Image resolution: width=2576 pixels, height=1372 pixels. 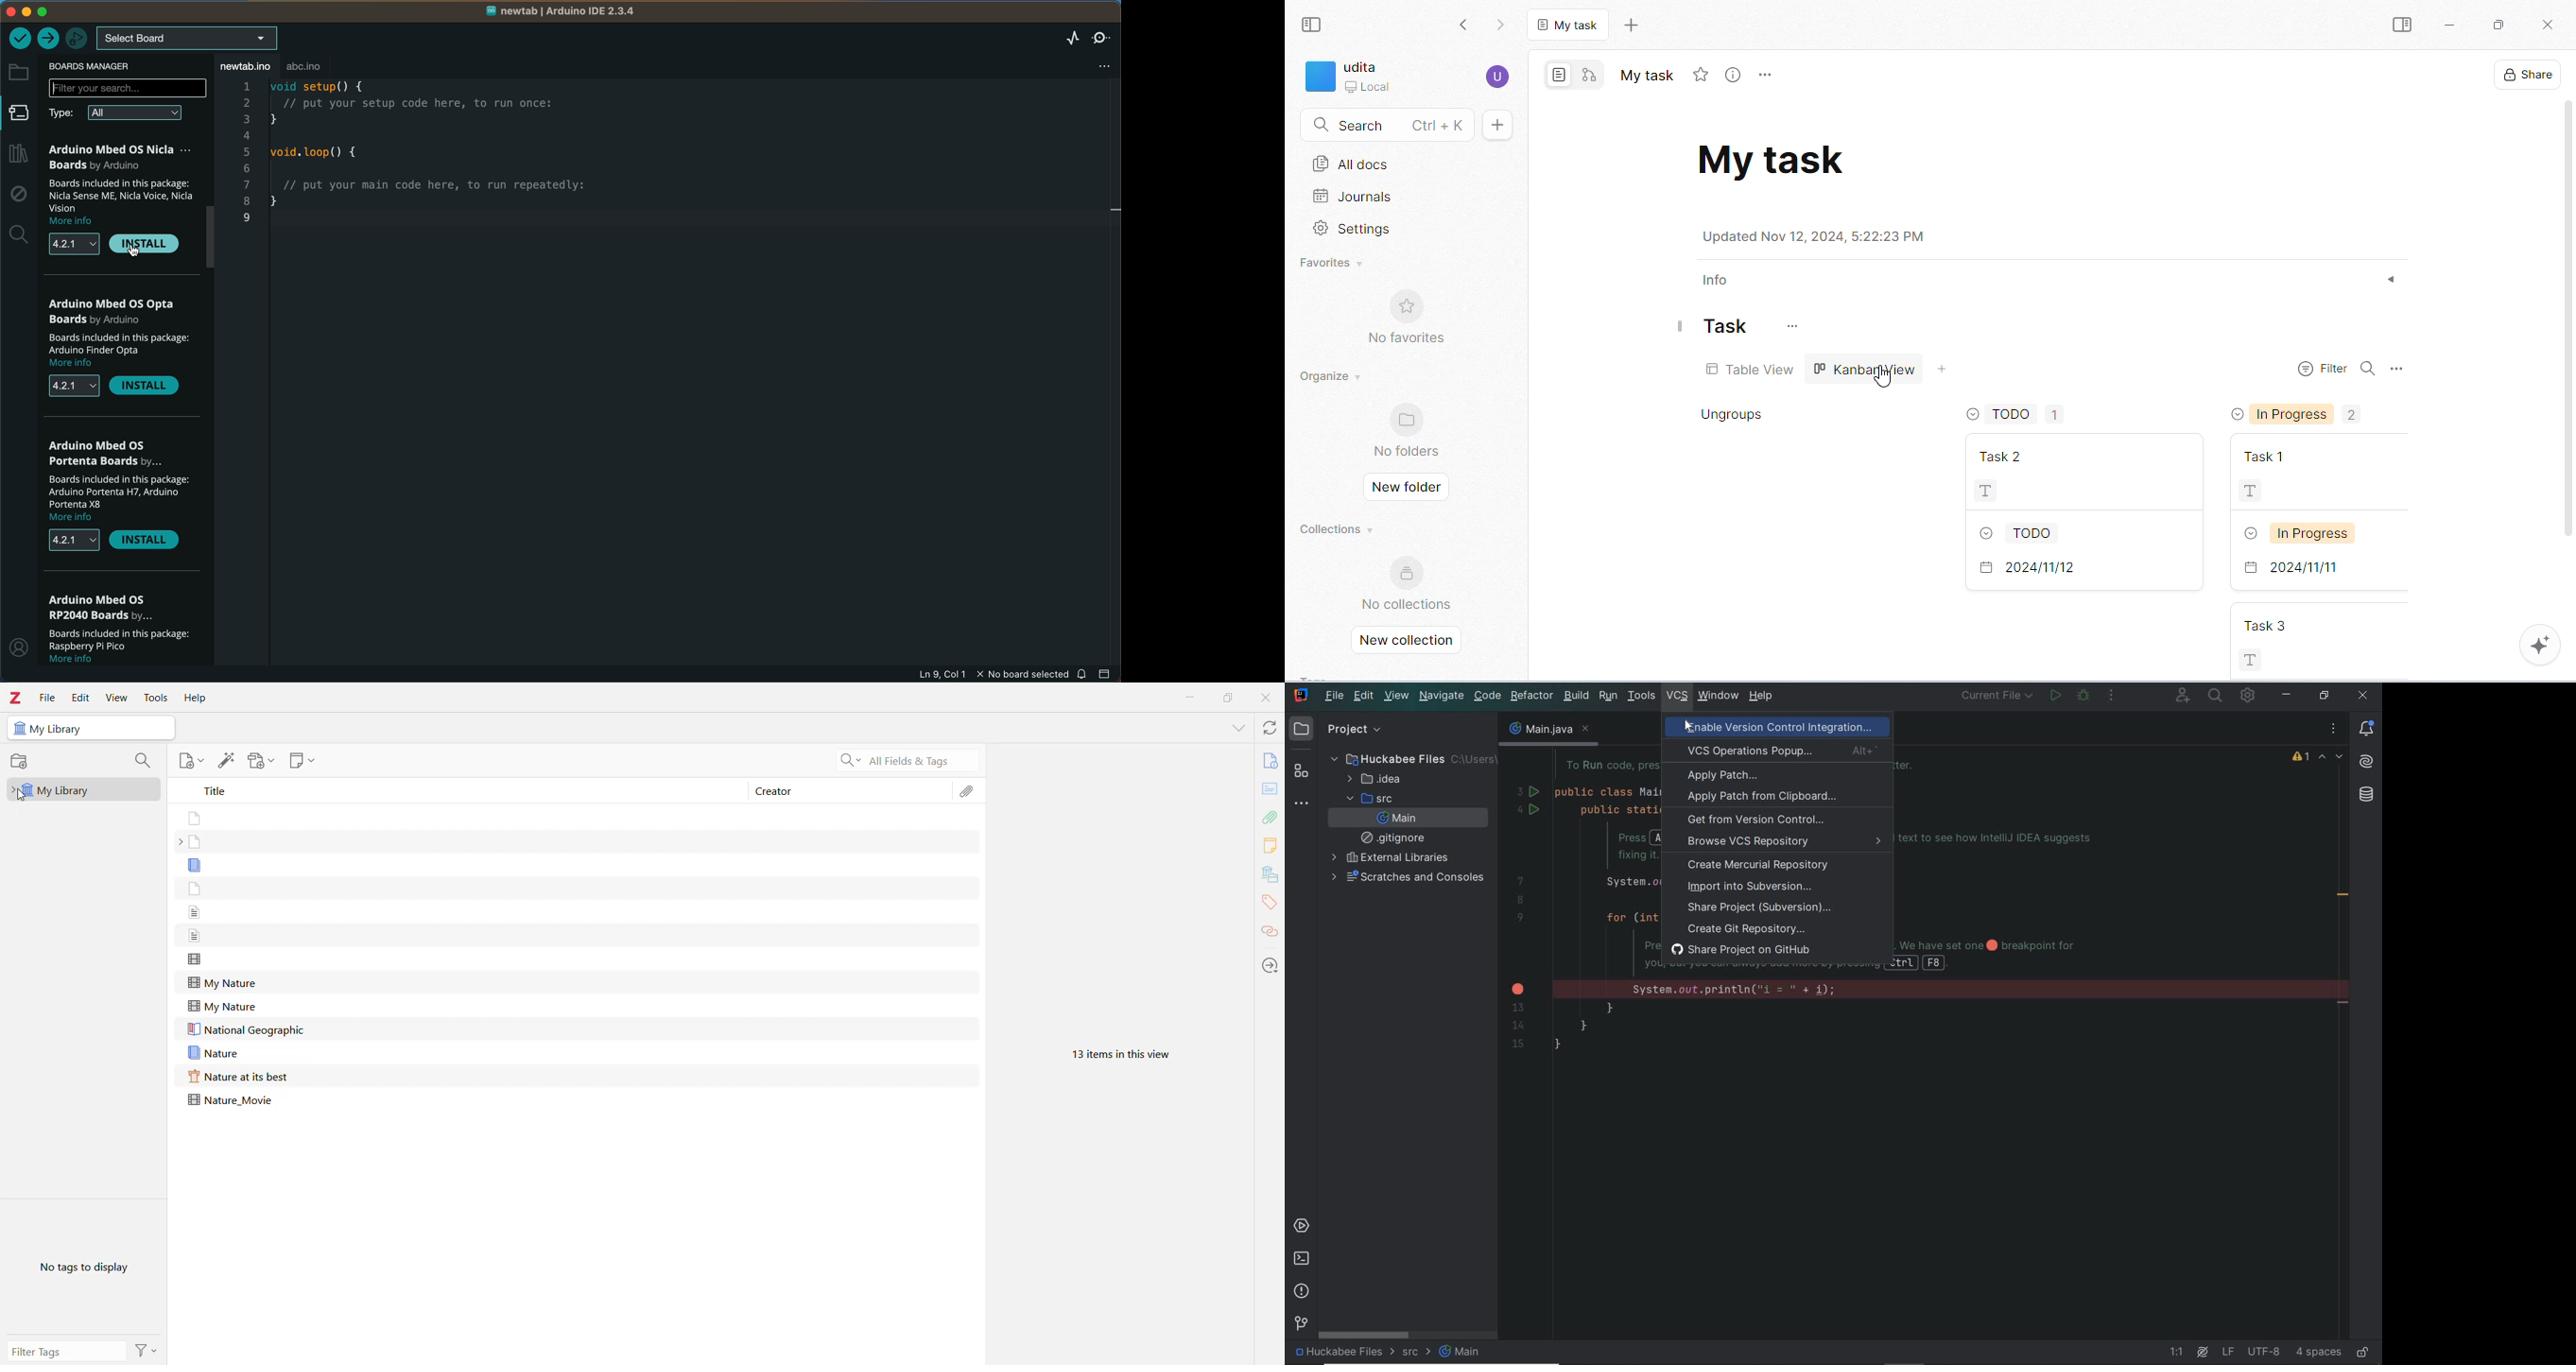 What do you see at coordinates (2399, 26) in the screenshot?
I see `open side bar` at bounding box center [2399, 26].